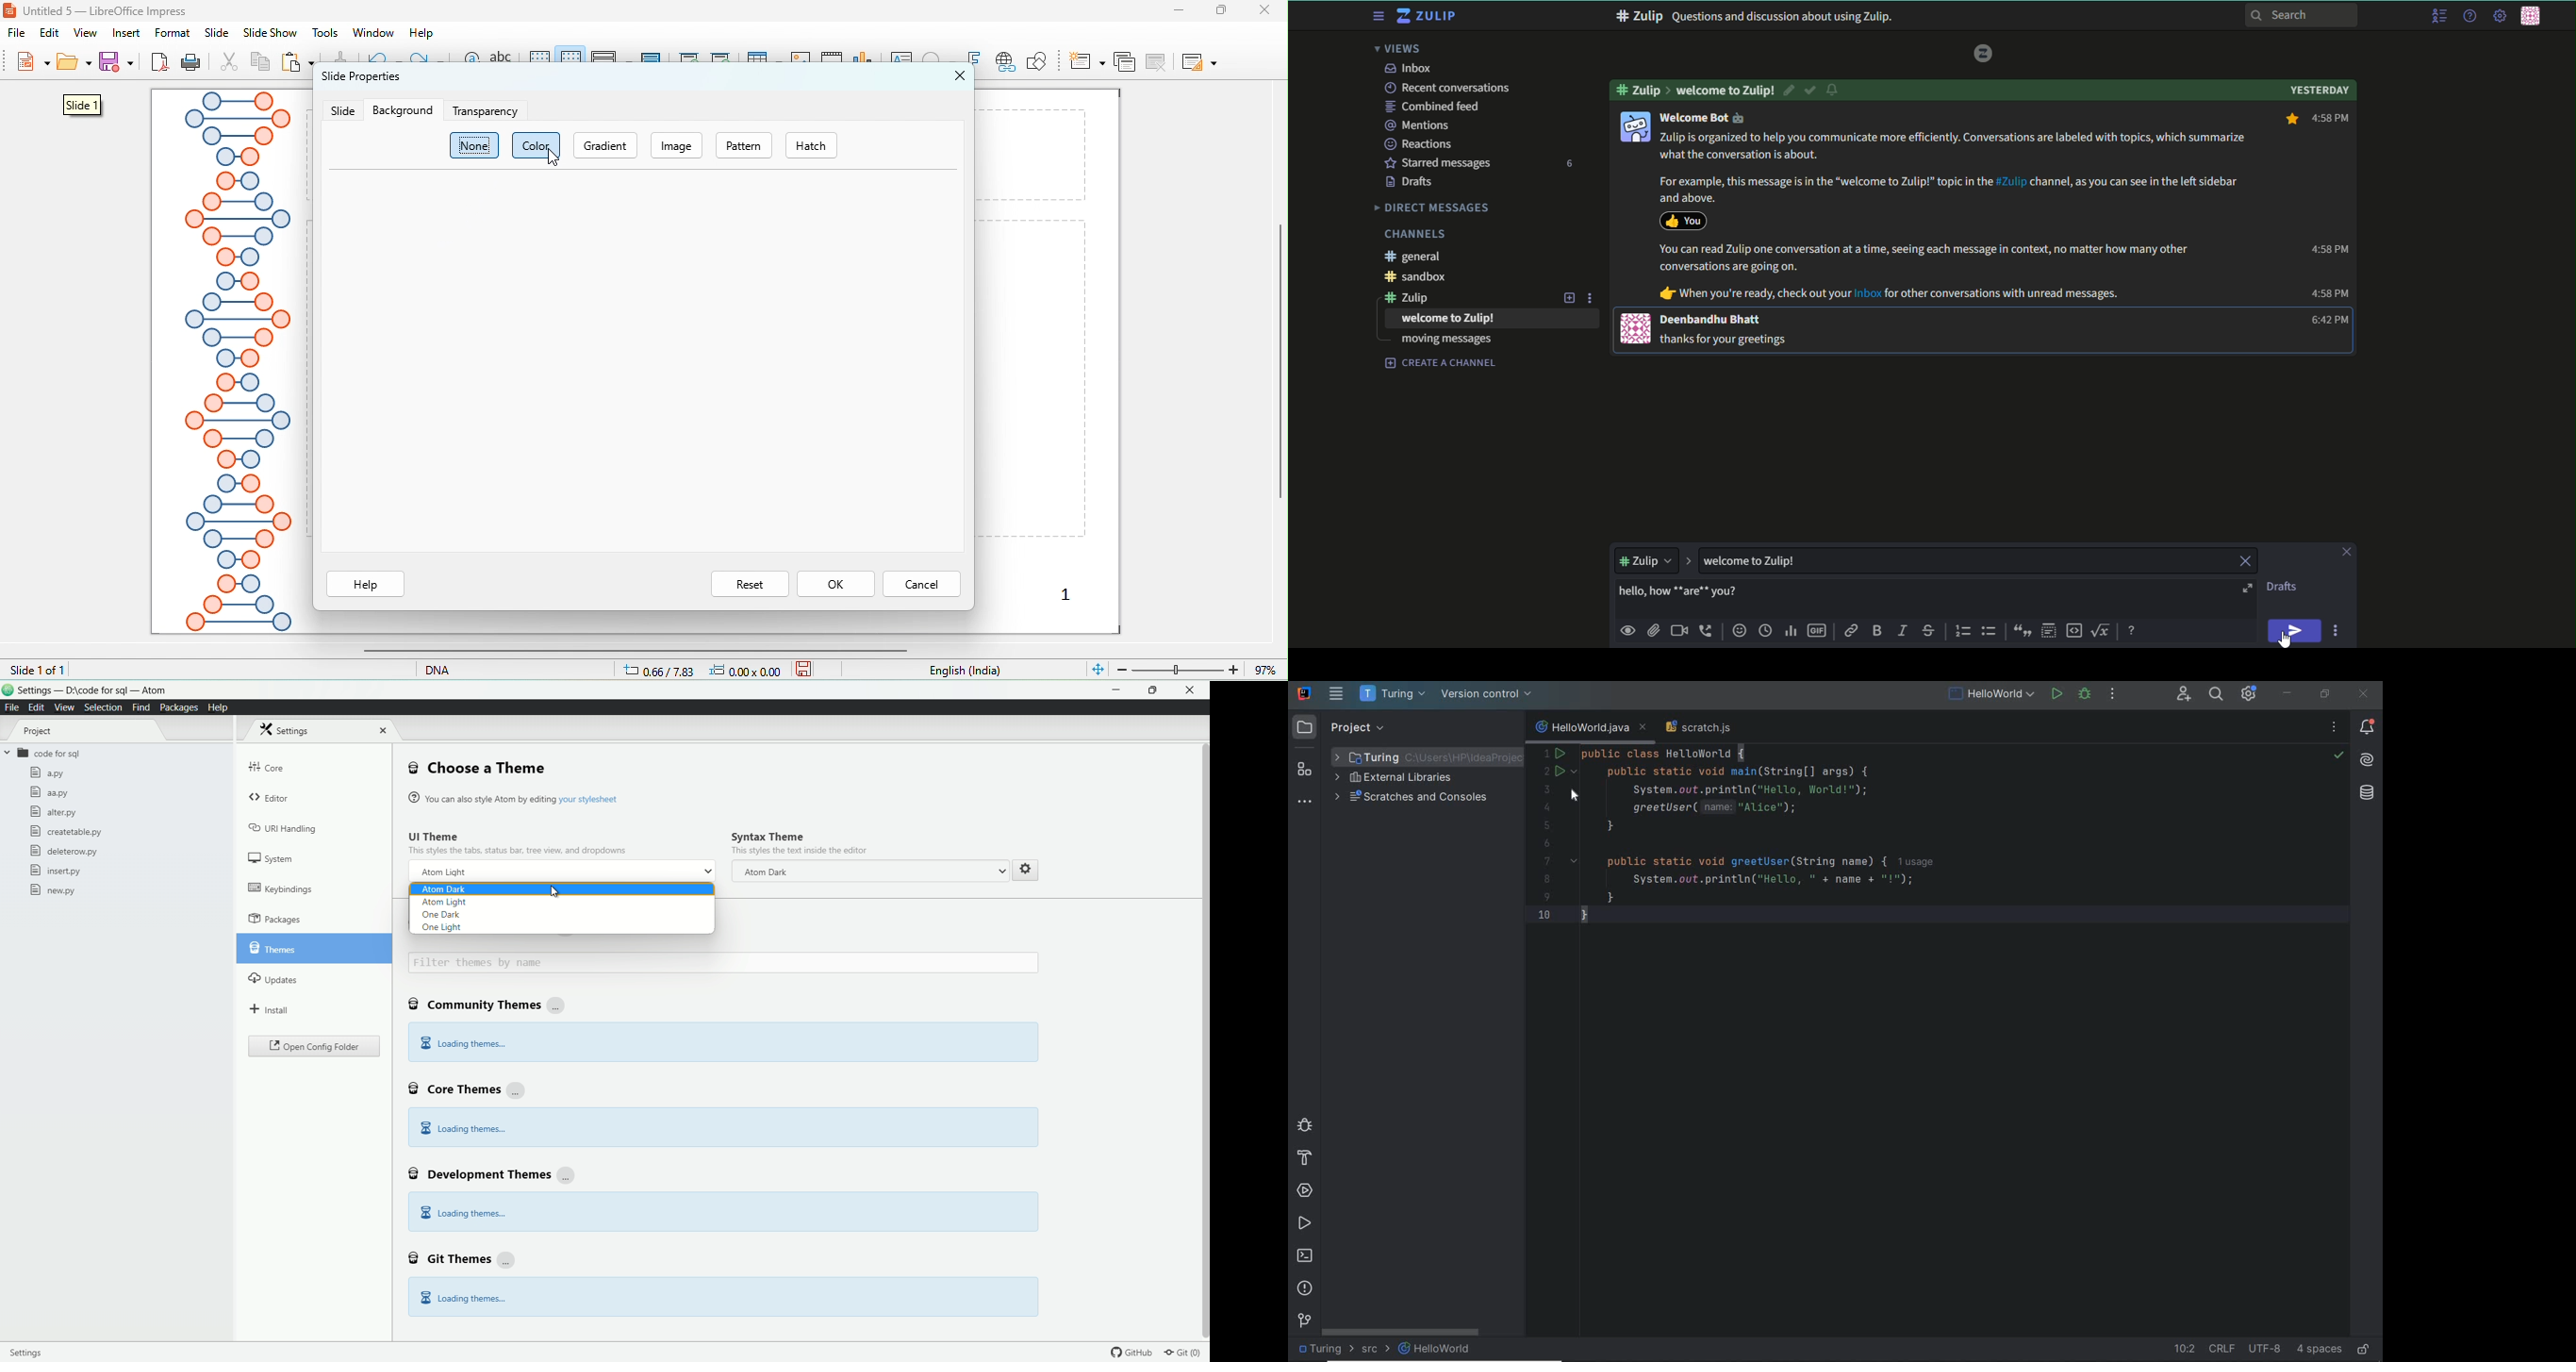 The image size is (2576, 1372). I want to click on image, so click(679, 145).